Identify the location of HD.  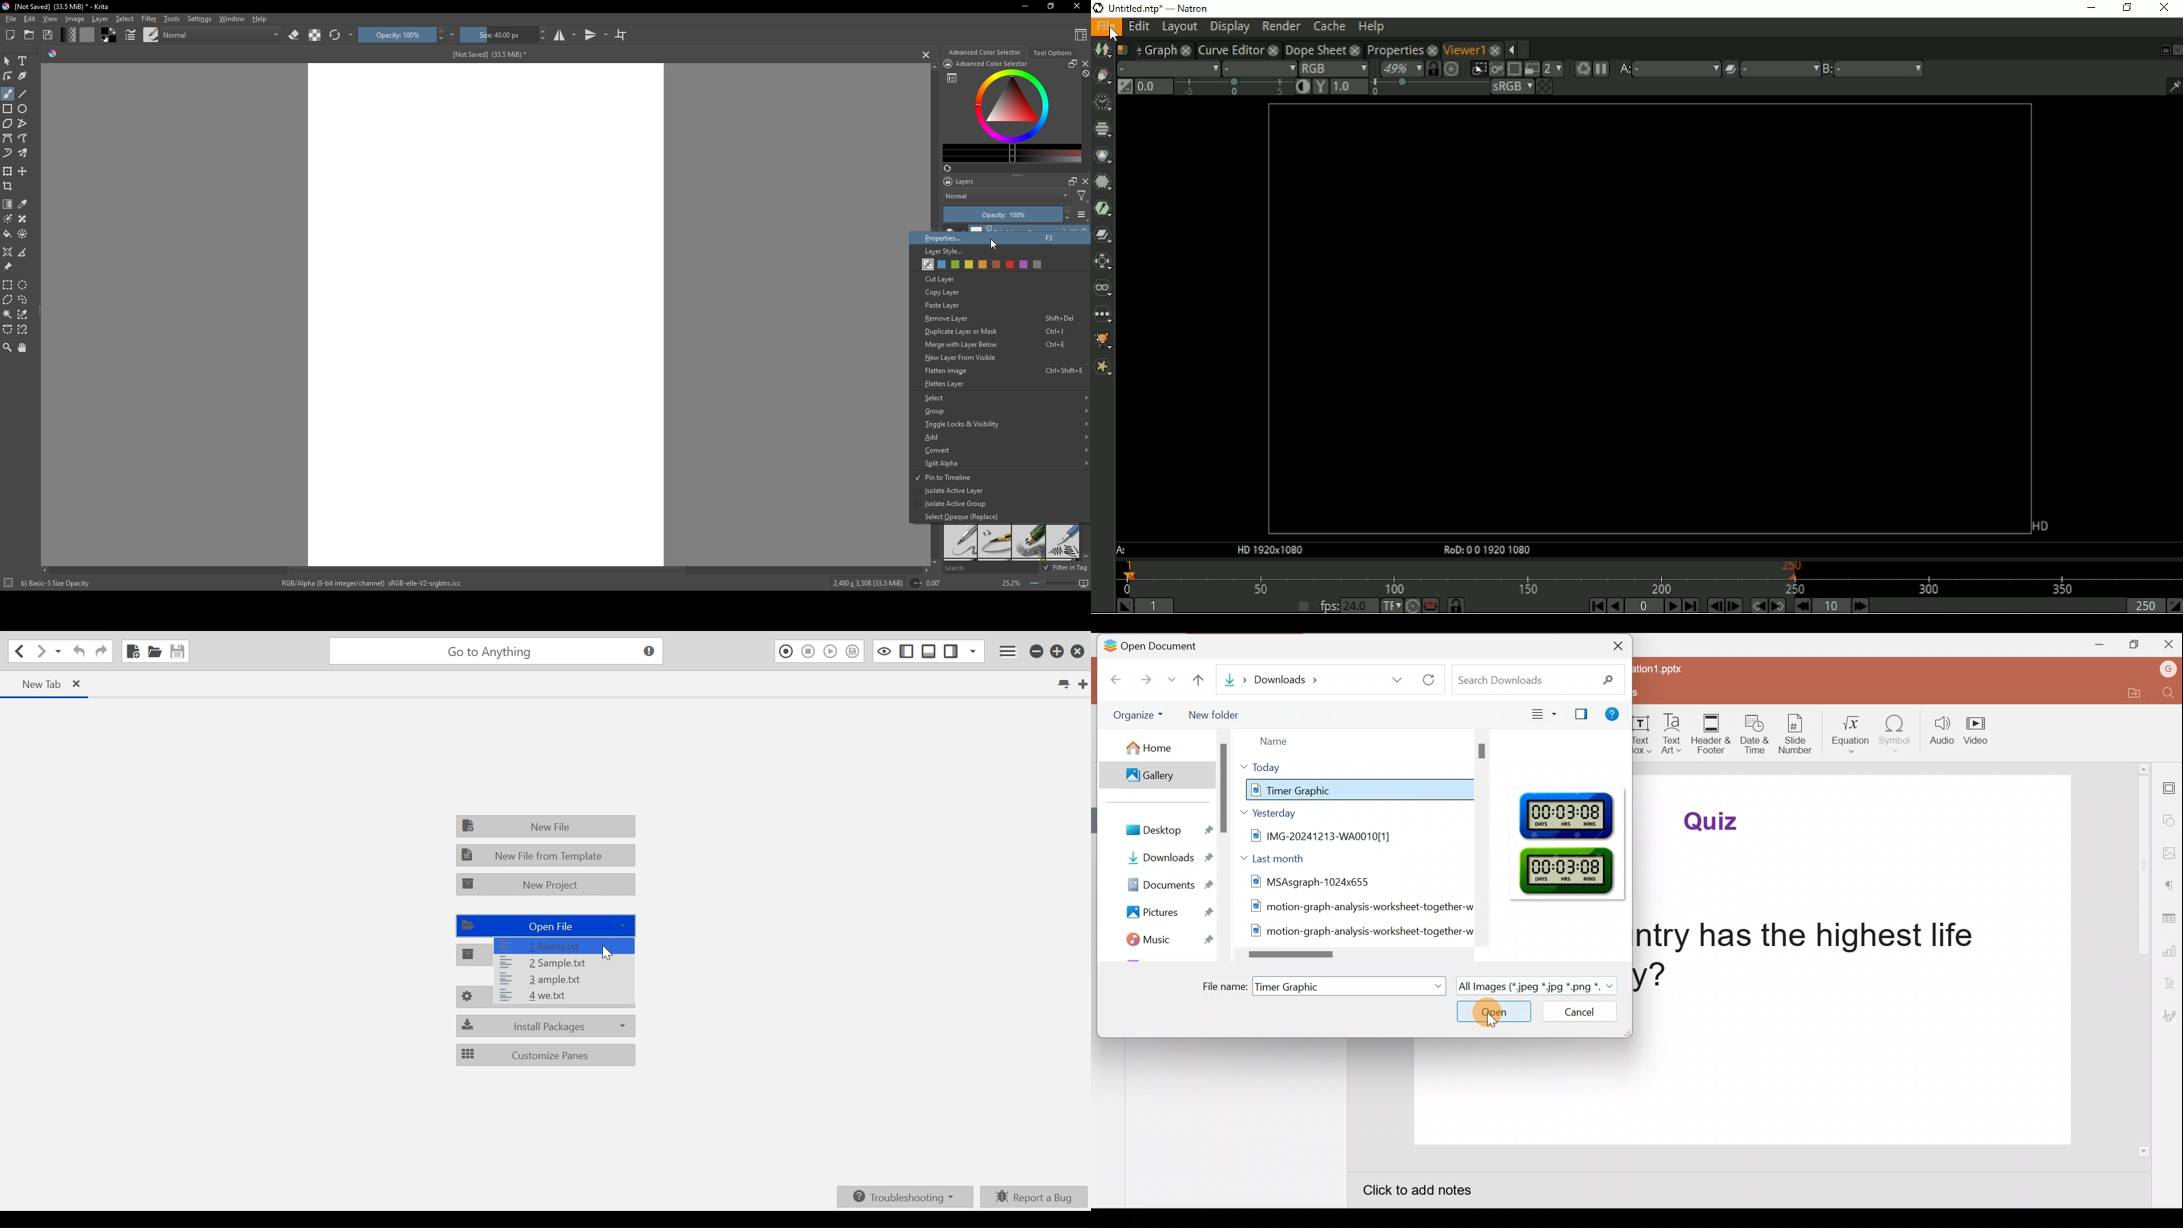
(1268, 550).